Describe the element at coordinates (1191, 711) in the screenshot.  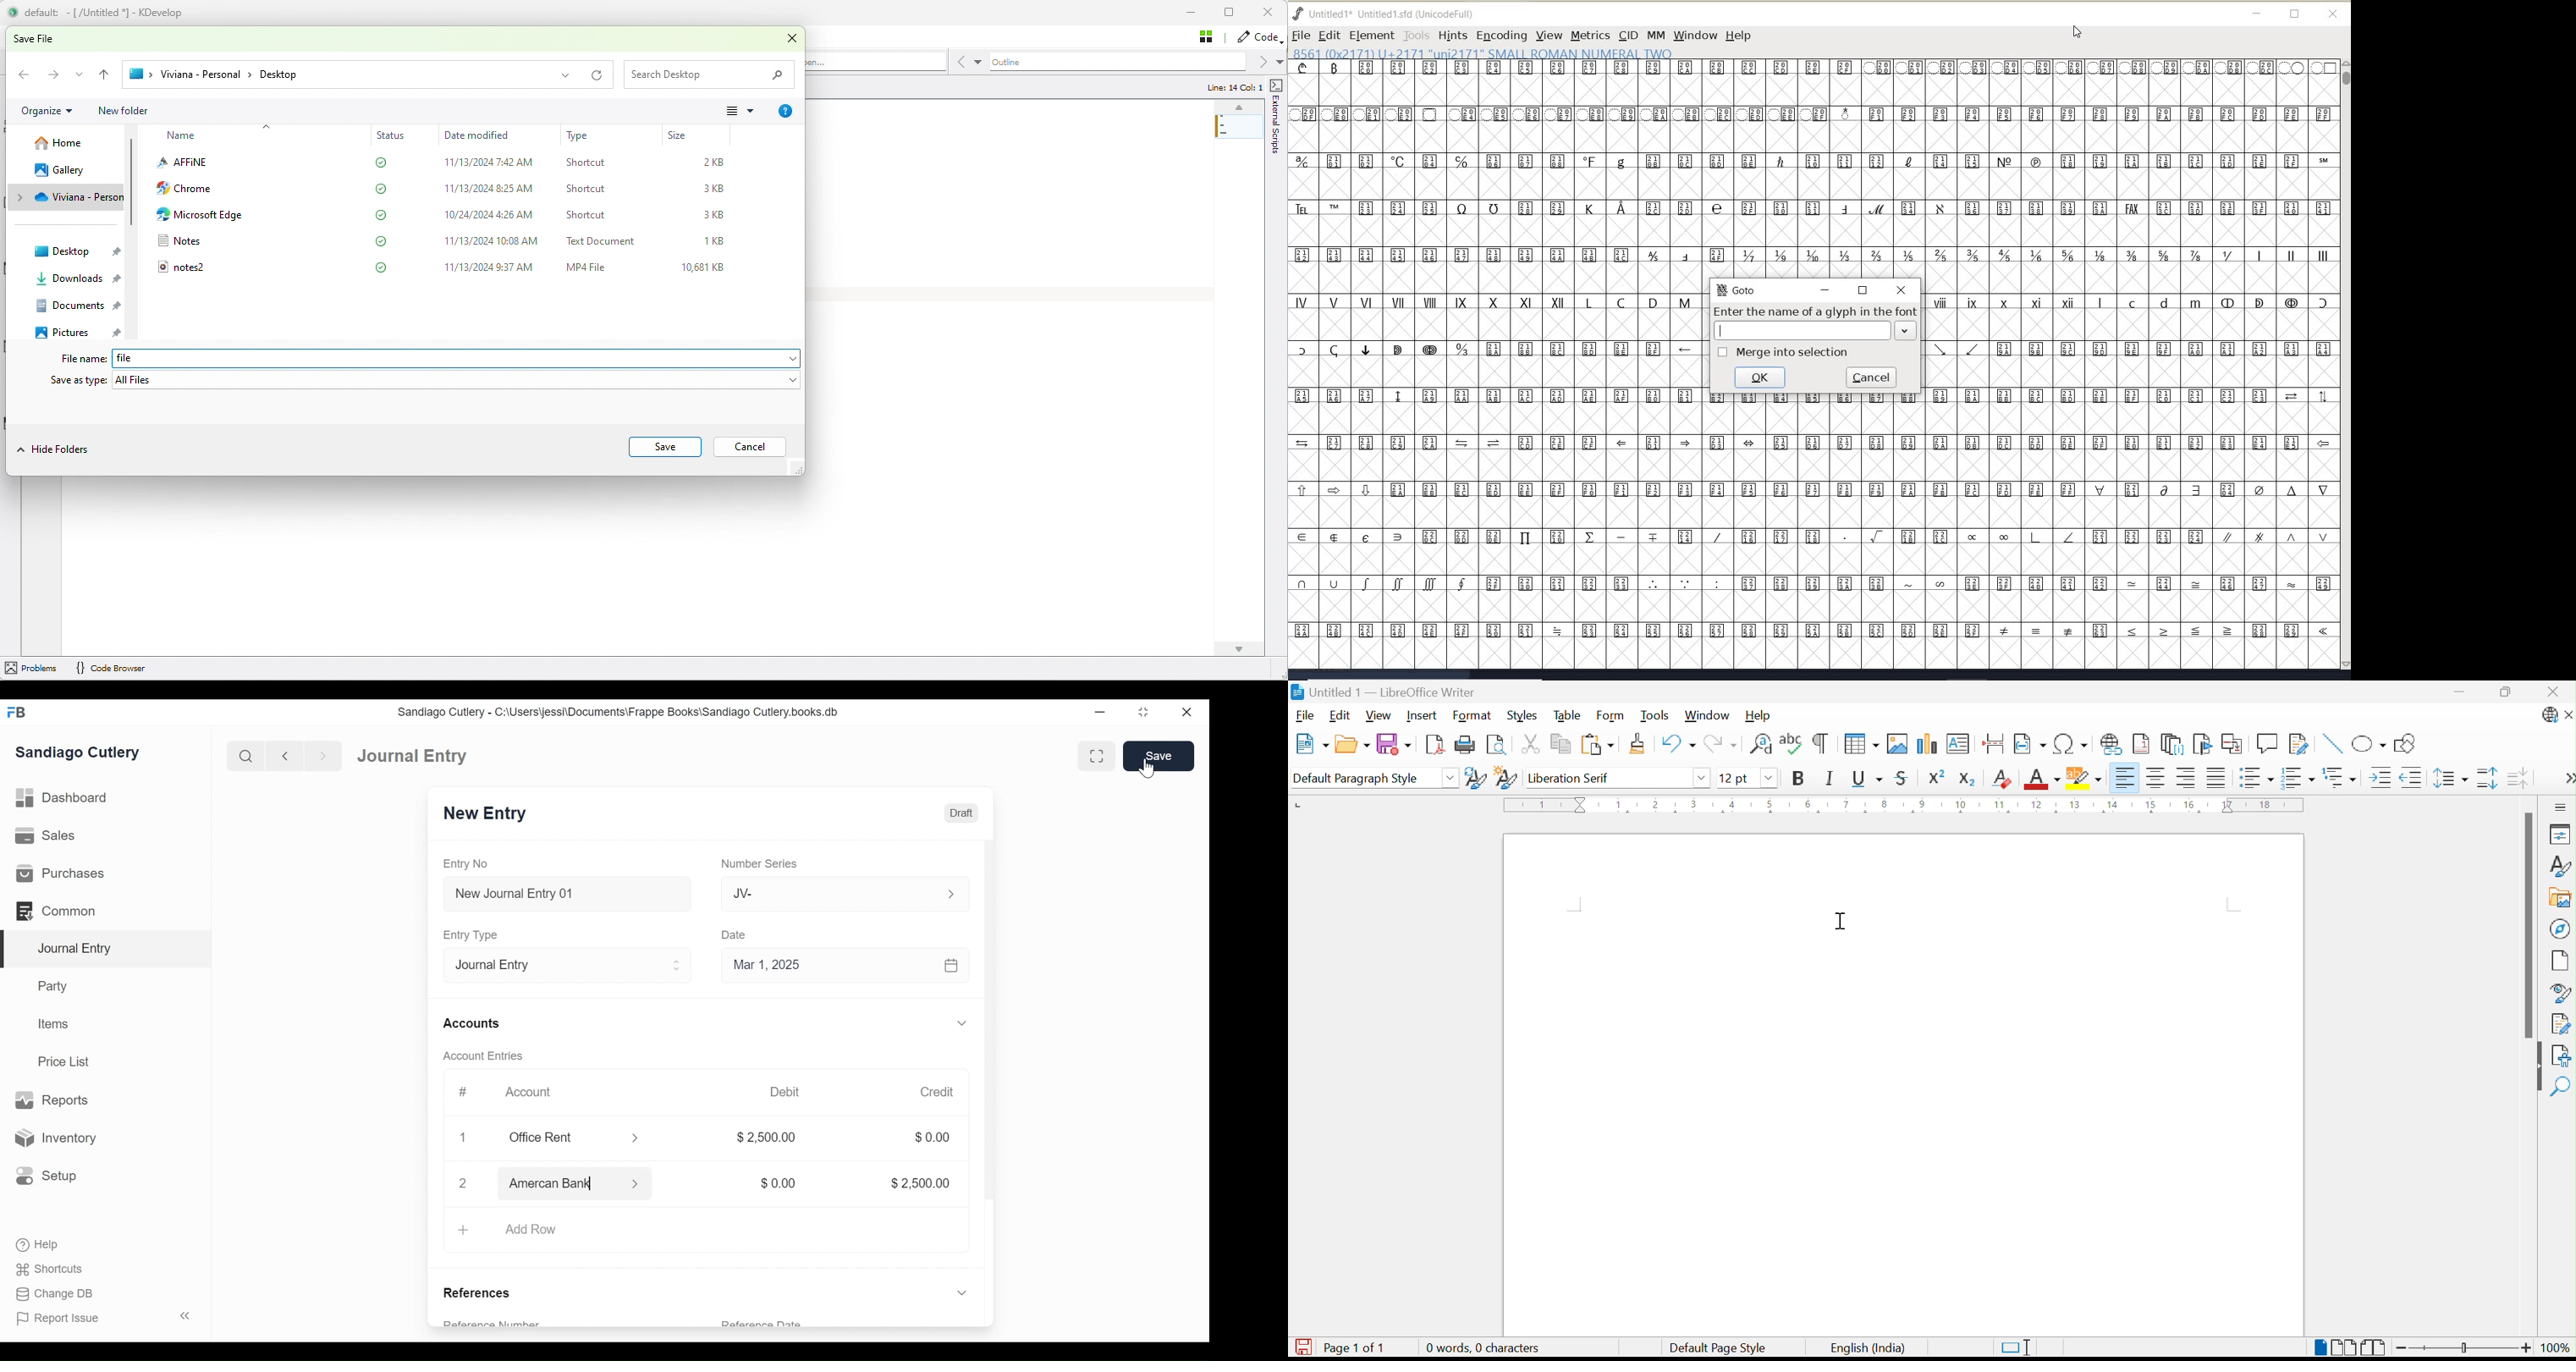
I see `close` at that location.